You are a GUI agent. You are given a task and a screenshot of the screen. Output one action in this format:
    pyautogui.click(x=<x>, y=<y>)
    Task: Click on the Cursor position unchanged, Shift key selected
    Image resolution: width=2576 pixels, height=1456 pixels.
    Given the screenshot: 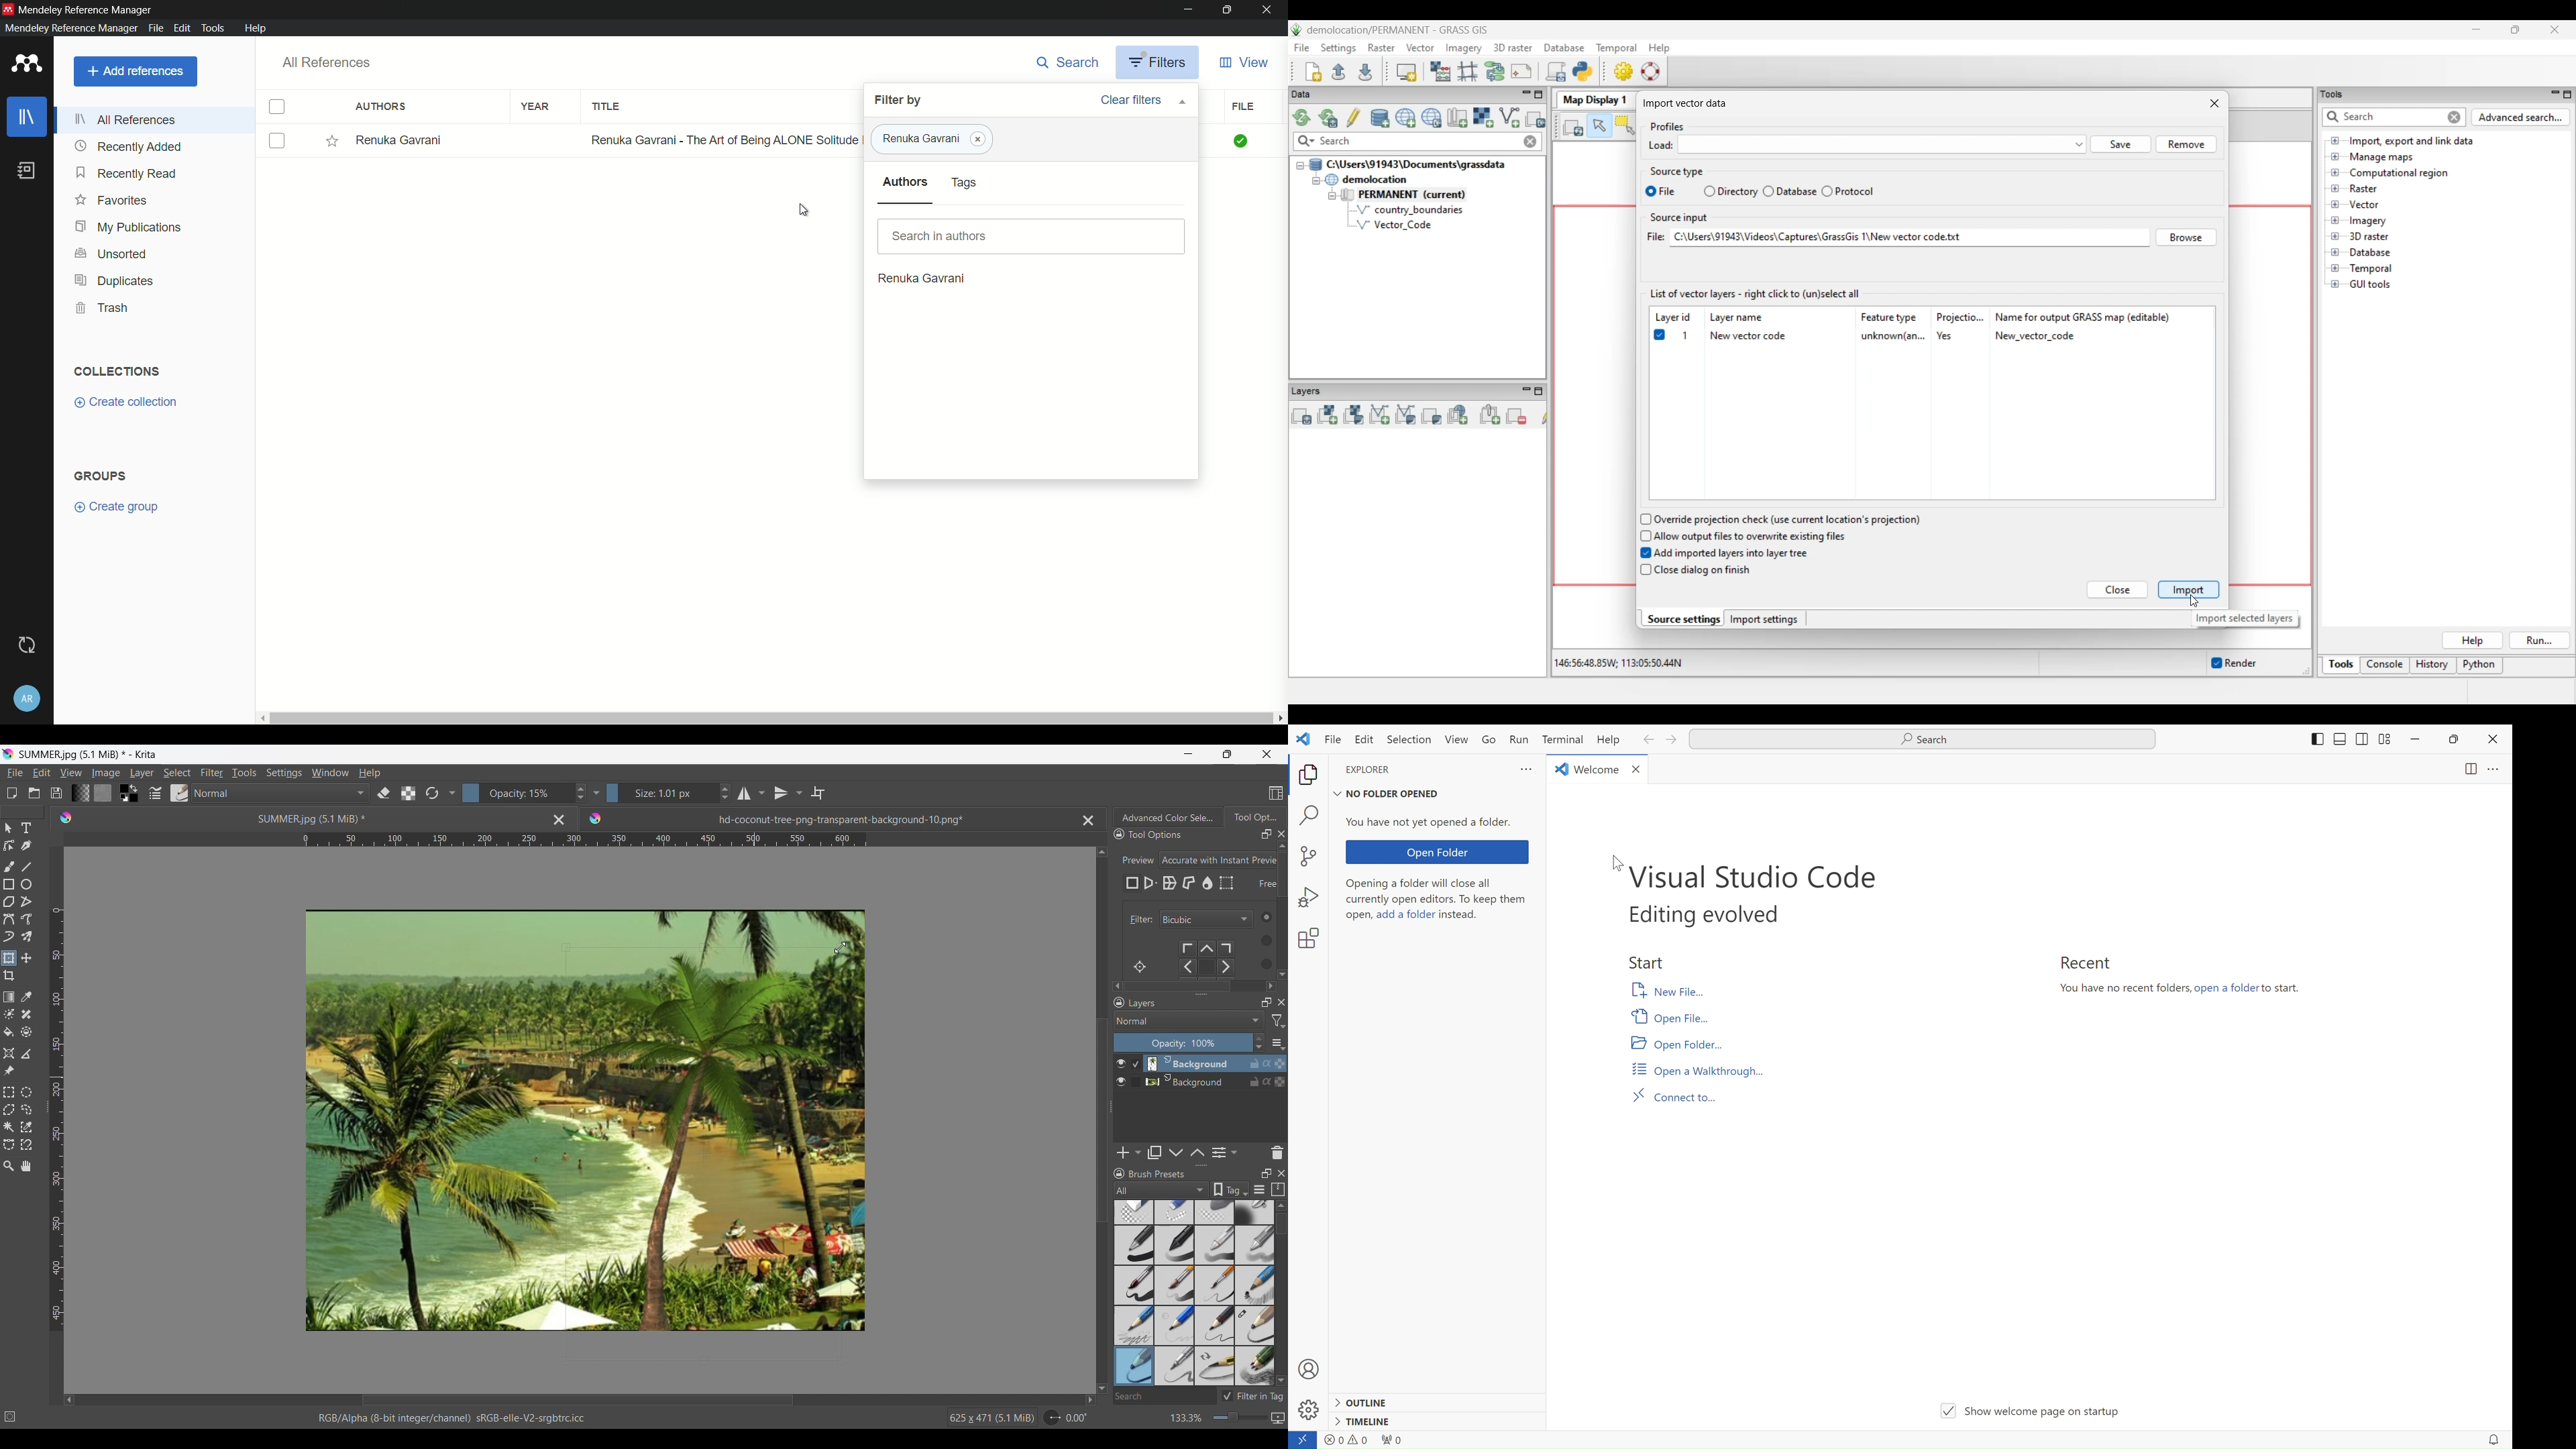 What is the action you would take?
    pyautogui.click(x=755, y=1077)
    